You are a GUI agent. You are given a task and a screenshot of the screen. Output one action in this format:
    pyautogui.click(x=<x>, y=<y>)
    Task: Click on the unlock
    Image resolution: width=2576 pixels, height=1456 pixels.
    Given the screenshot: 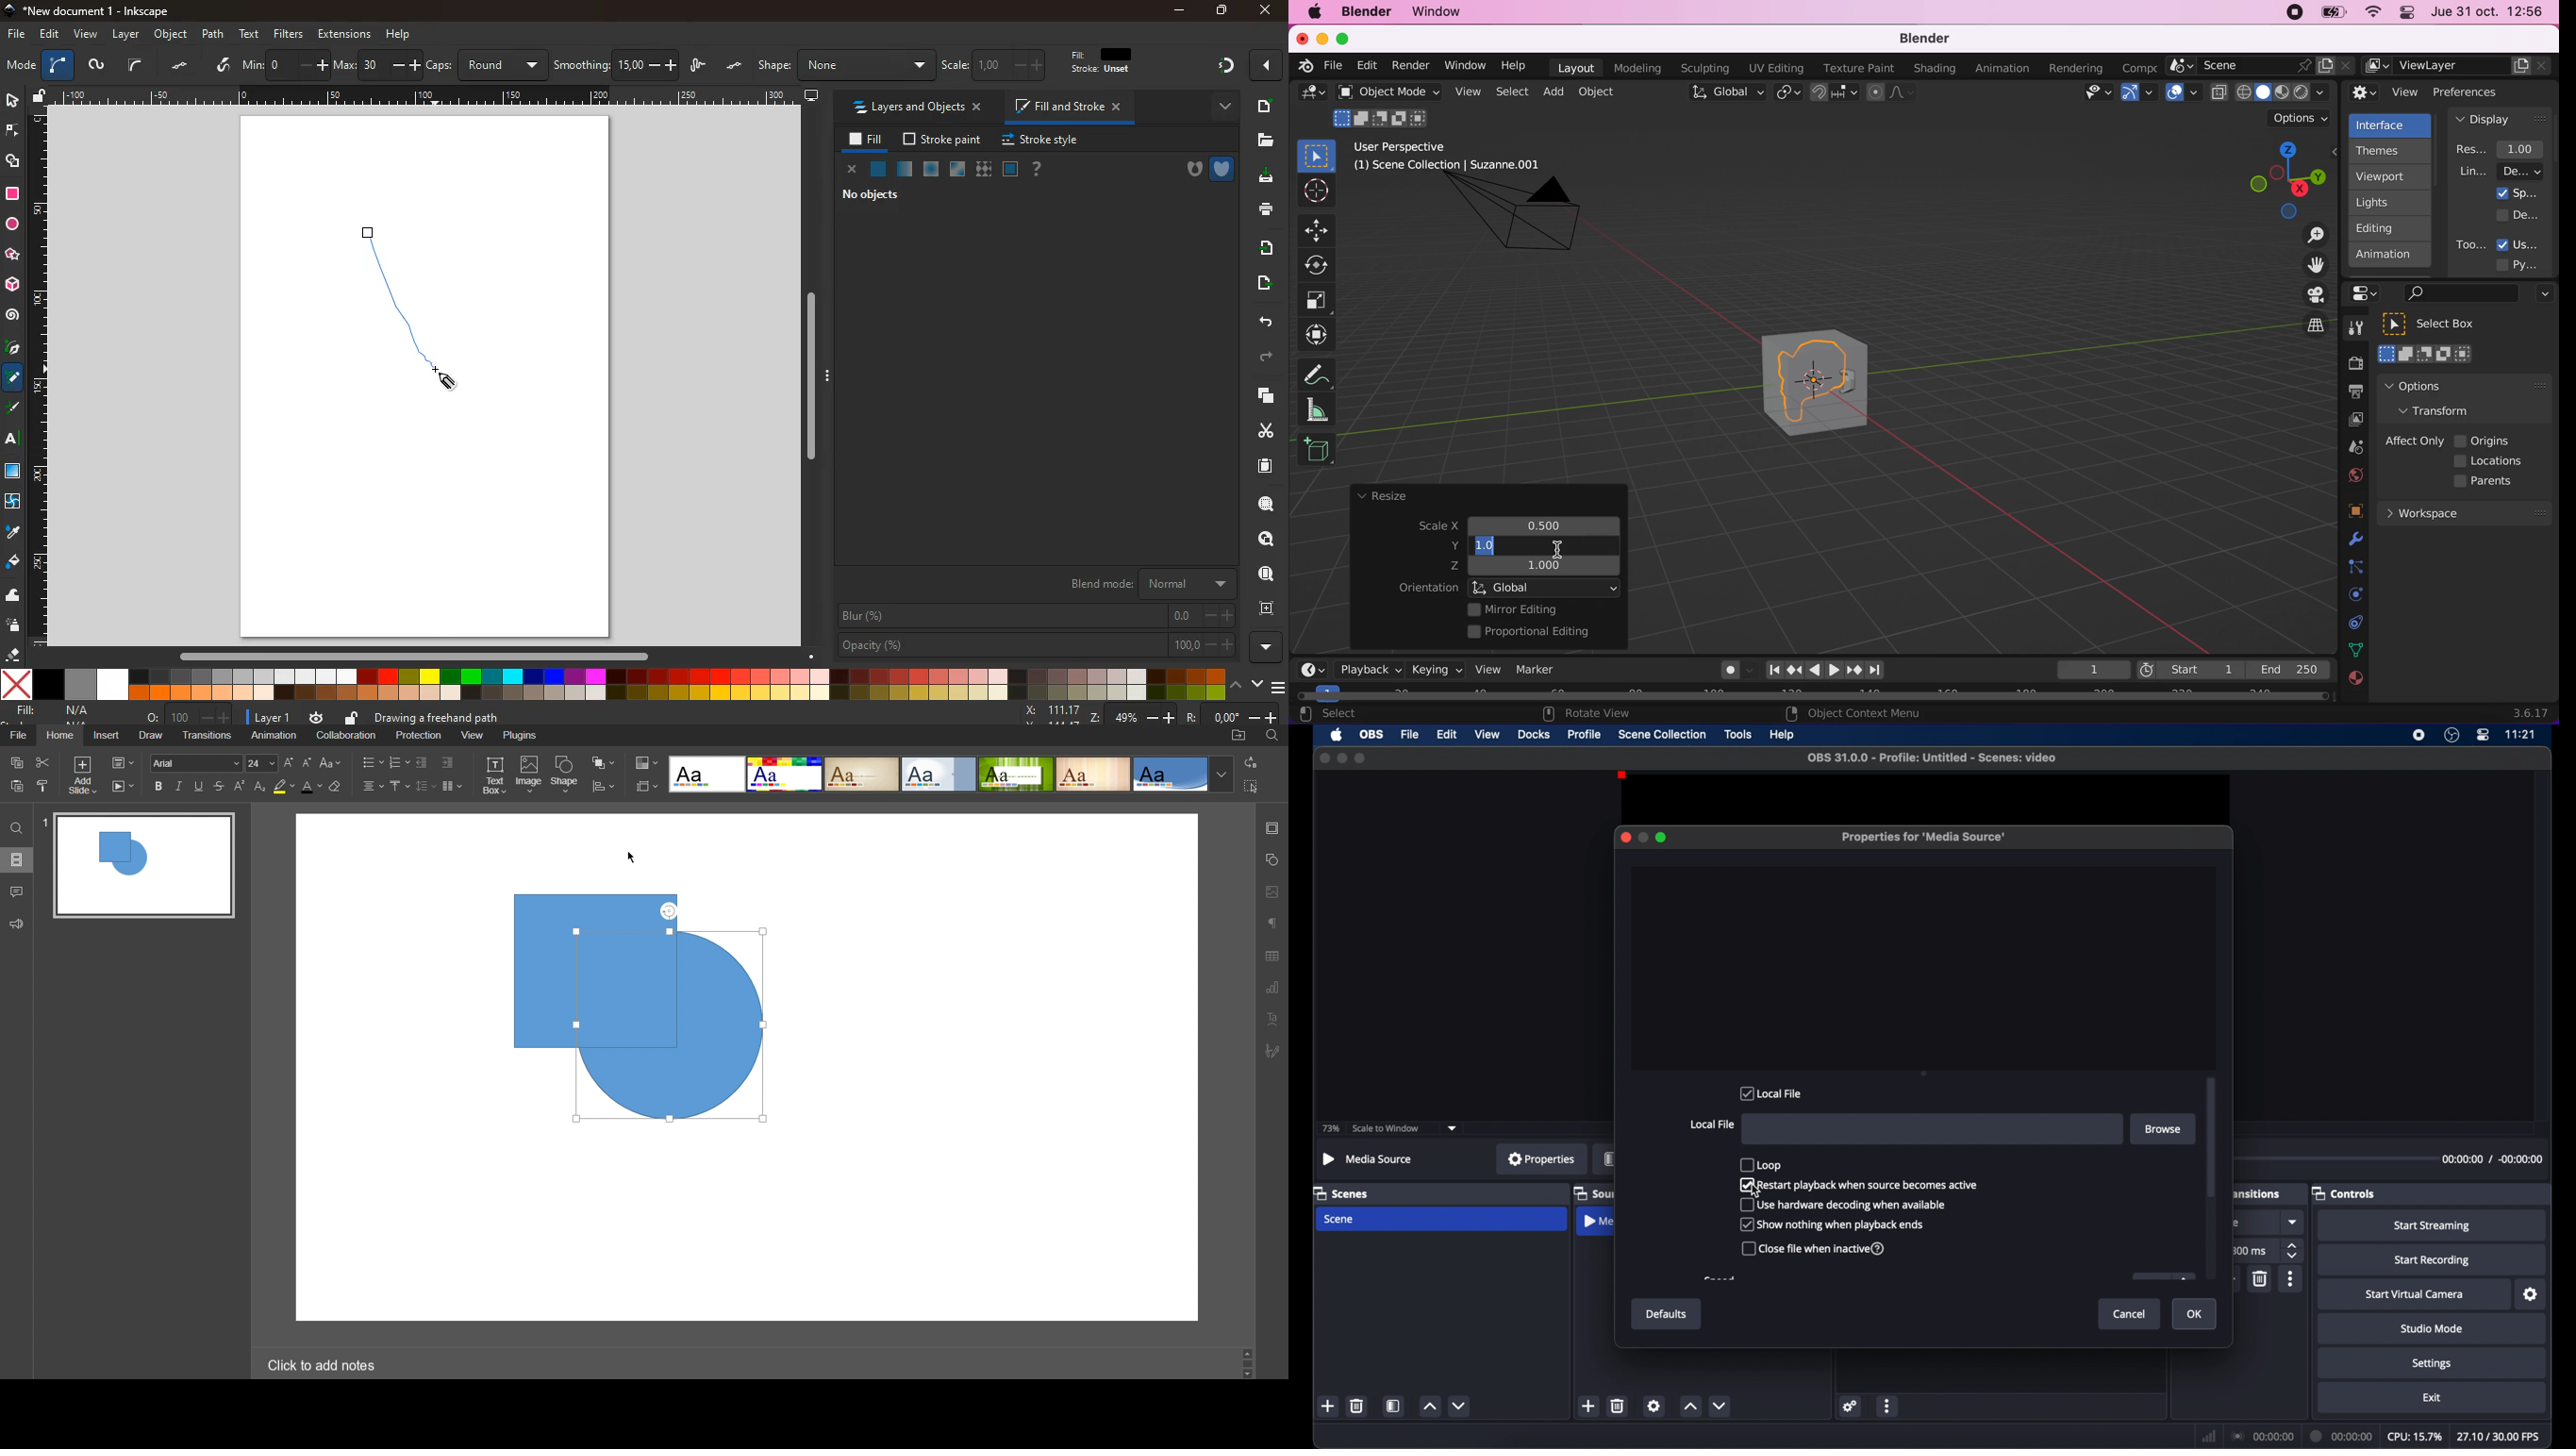 What is the action you would take?
    pyautogui.click(x=352, y=716)
    